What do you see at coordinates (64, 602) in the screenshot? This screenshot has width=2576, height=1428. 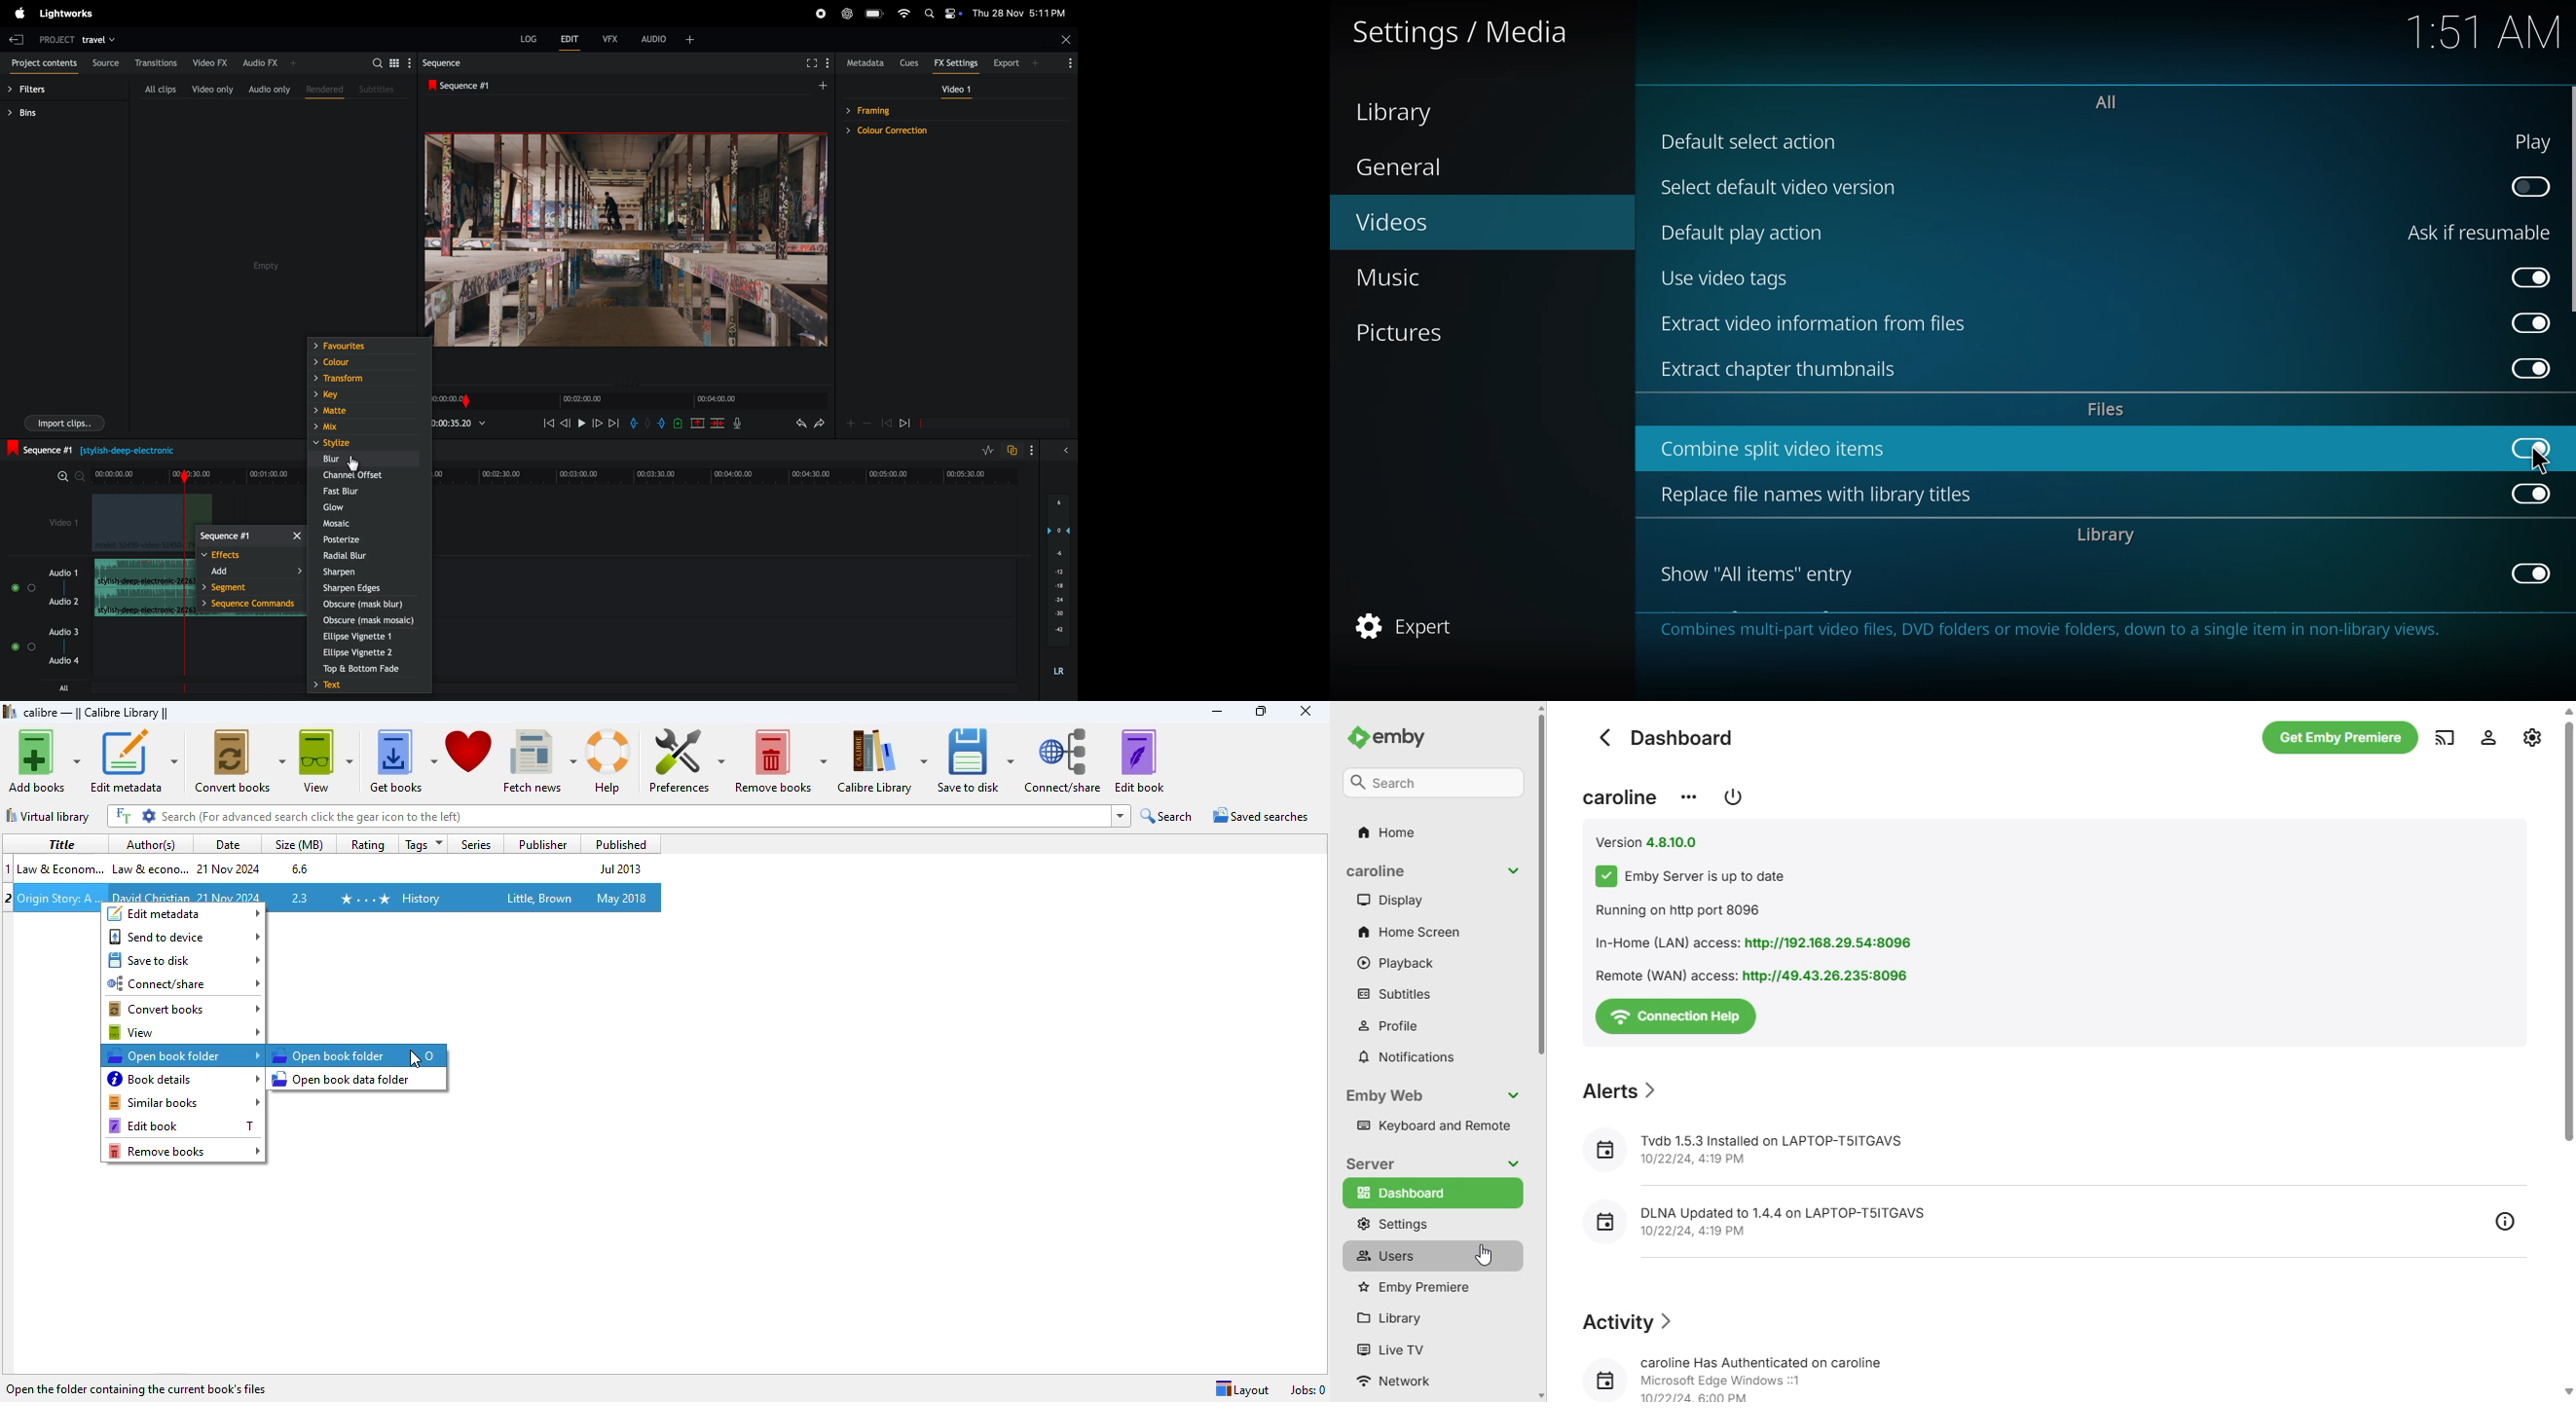 I see `Audio 2` at bounding box center [64, 602].